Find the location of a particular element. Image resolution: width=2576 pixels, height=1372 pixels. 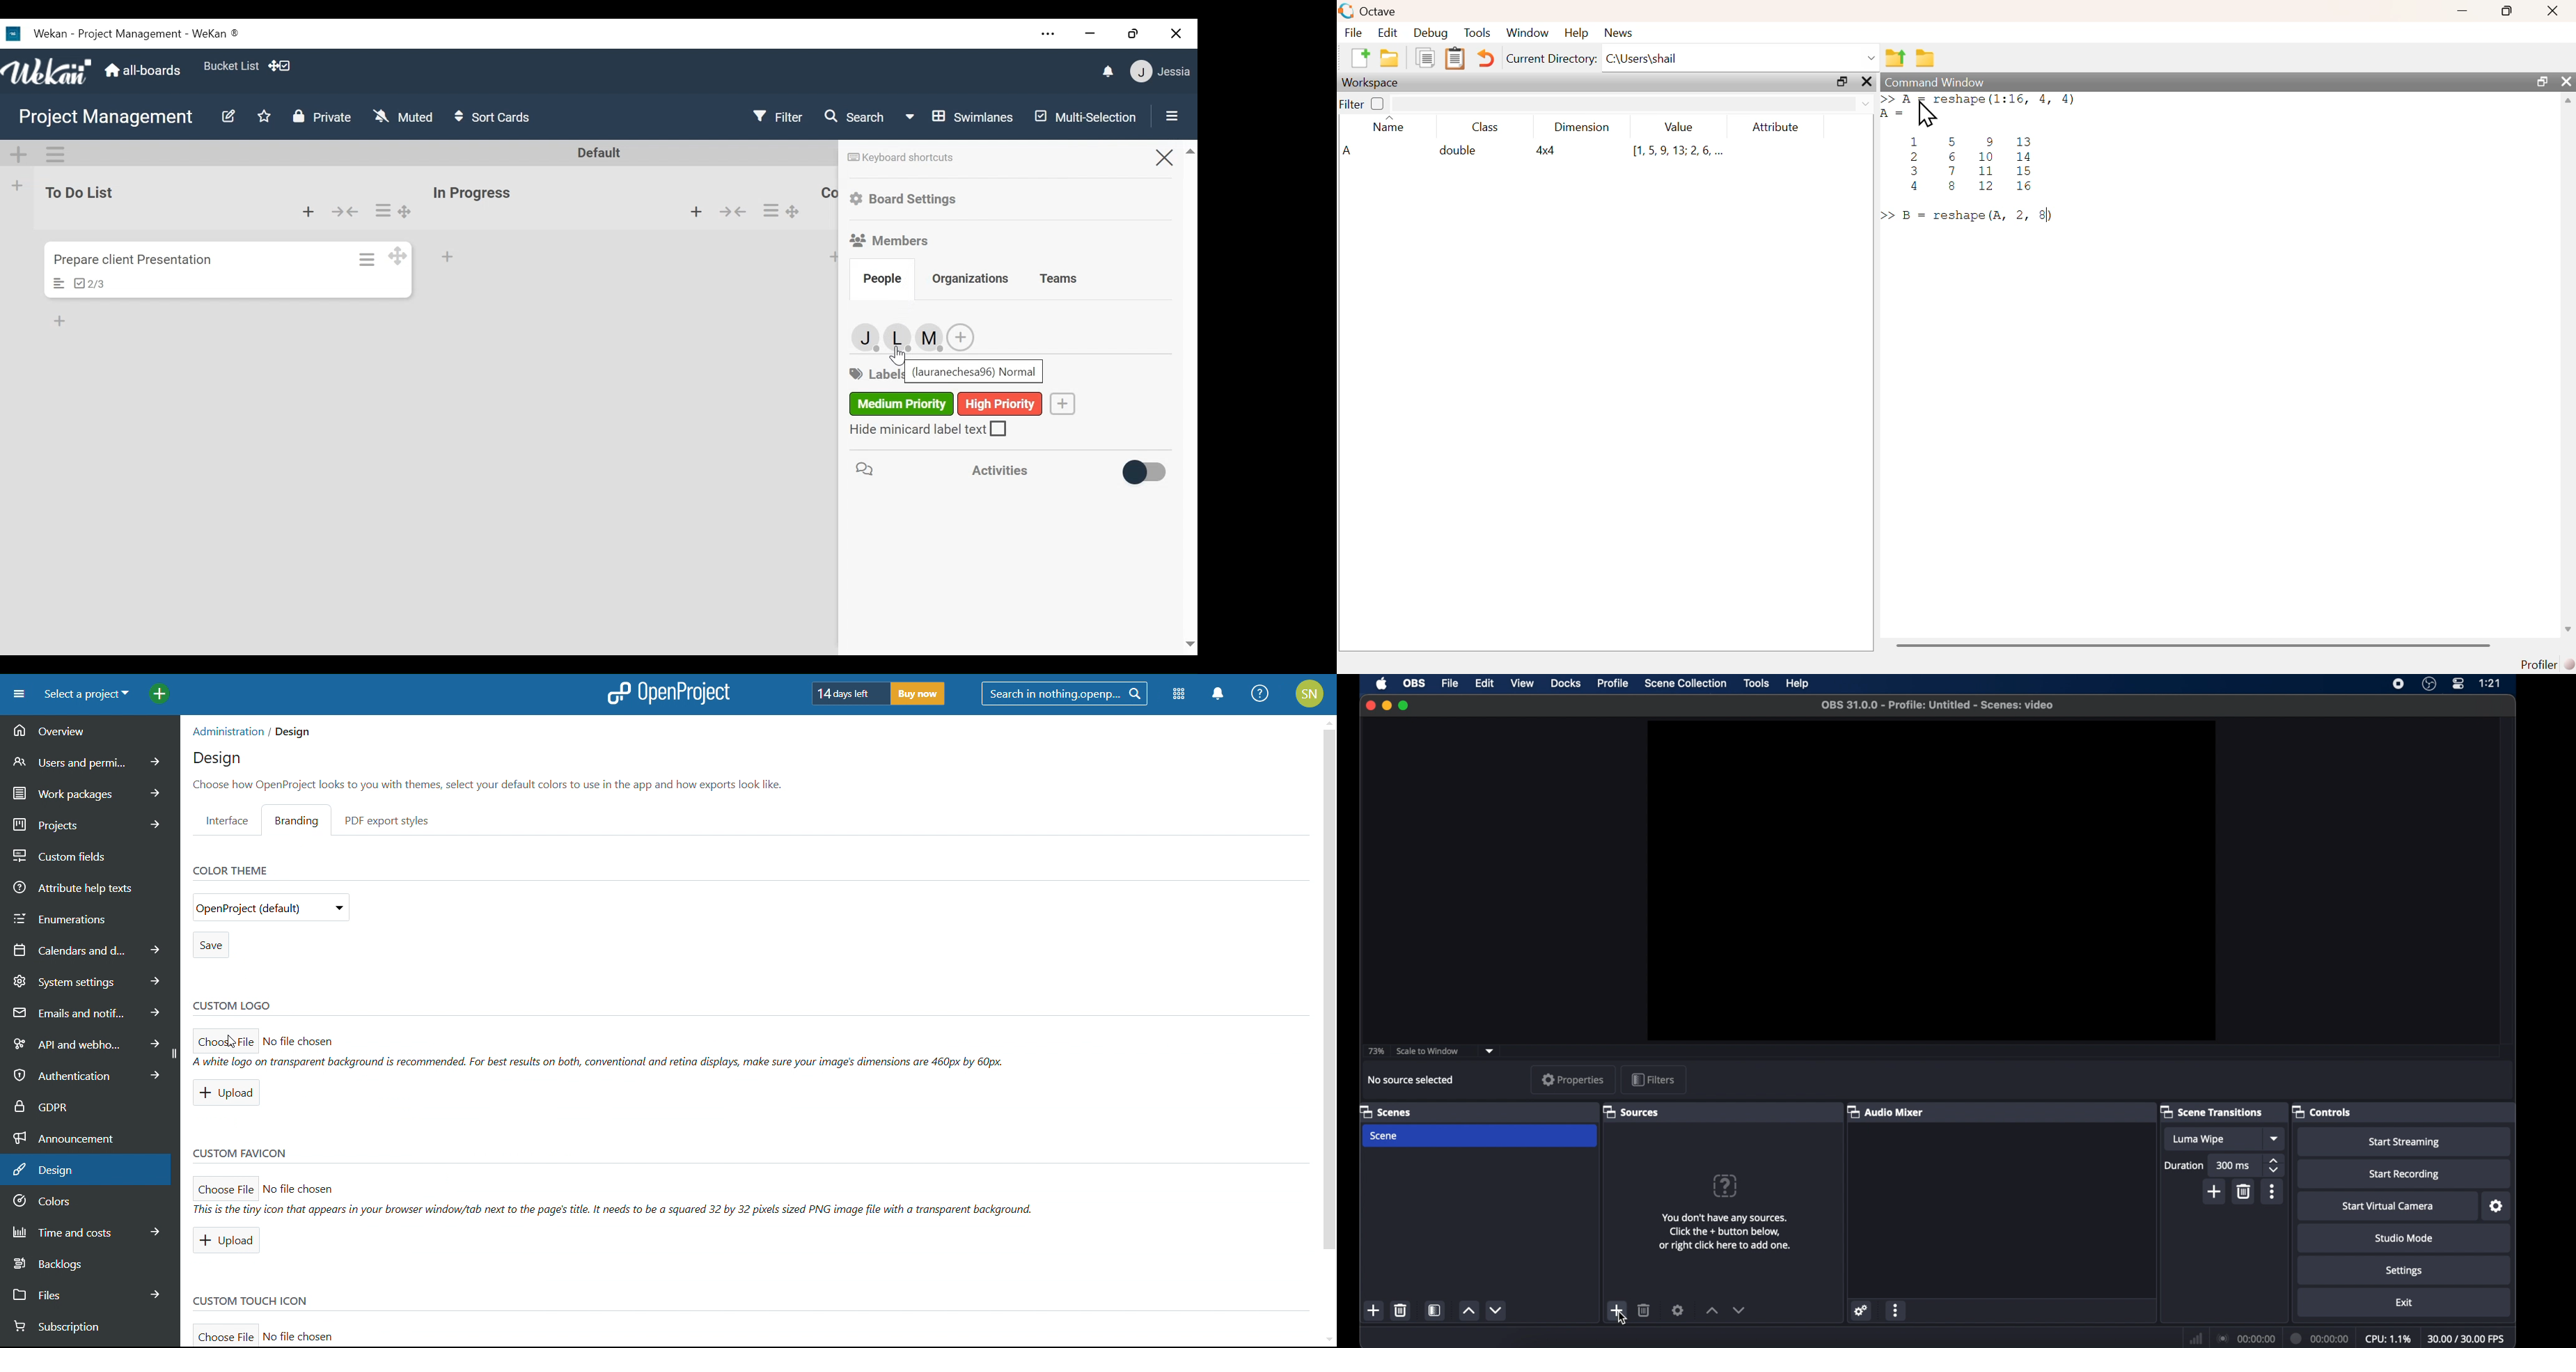

info is located at coordinates (1726, 1233).